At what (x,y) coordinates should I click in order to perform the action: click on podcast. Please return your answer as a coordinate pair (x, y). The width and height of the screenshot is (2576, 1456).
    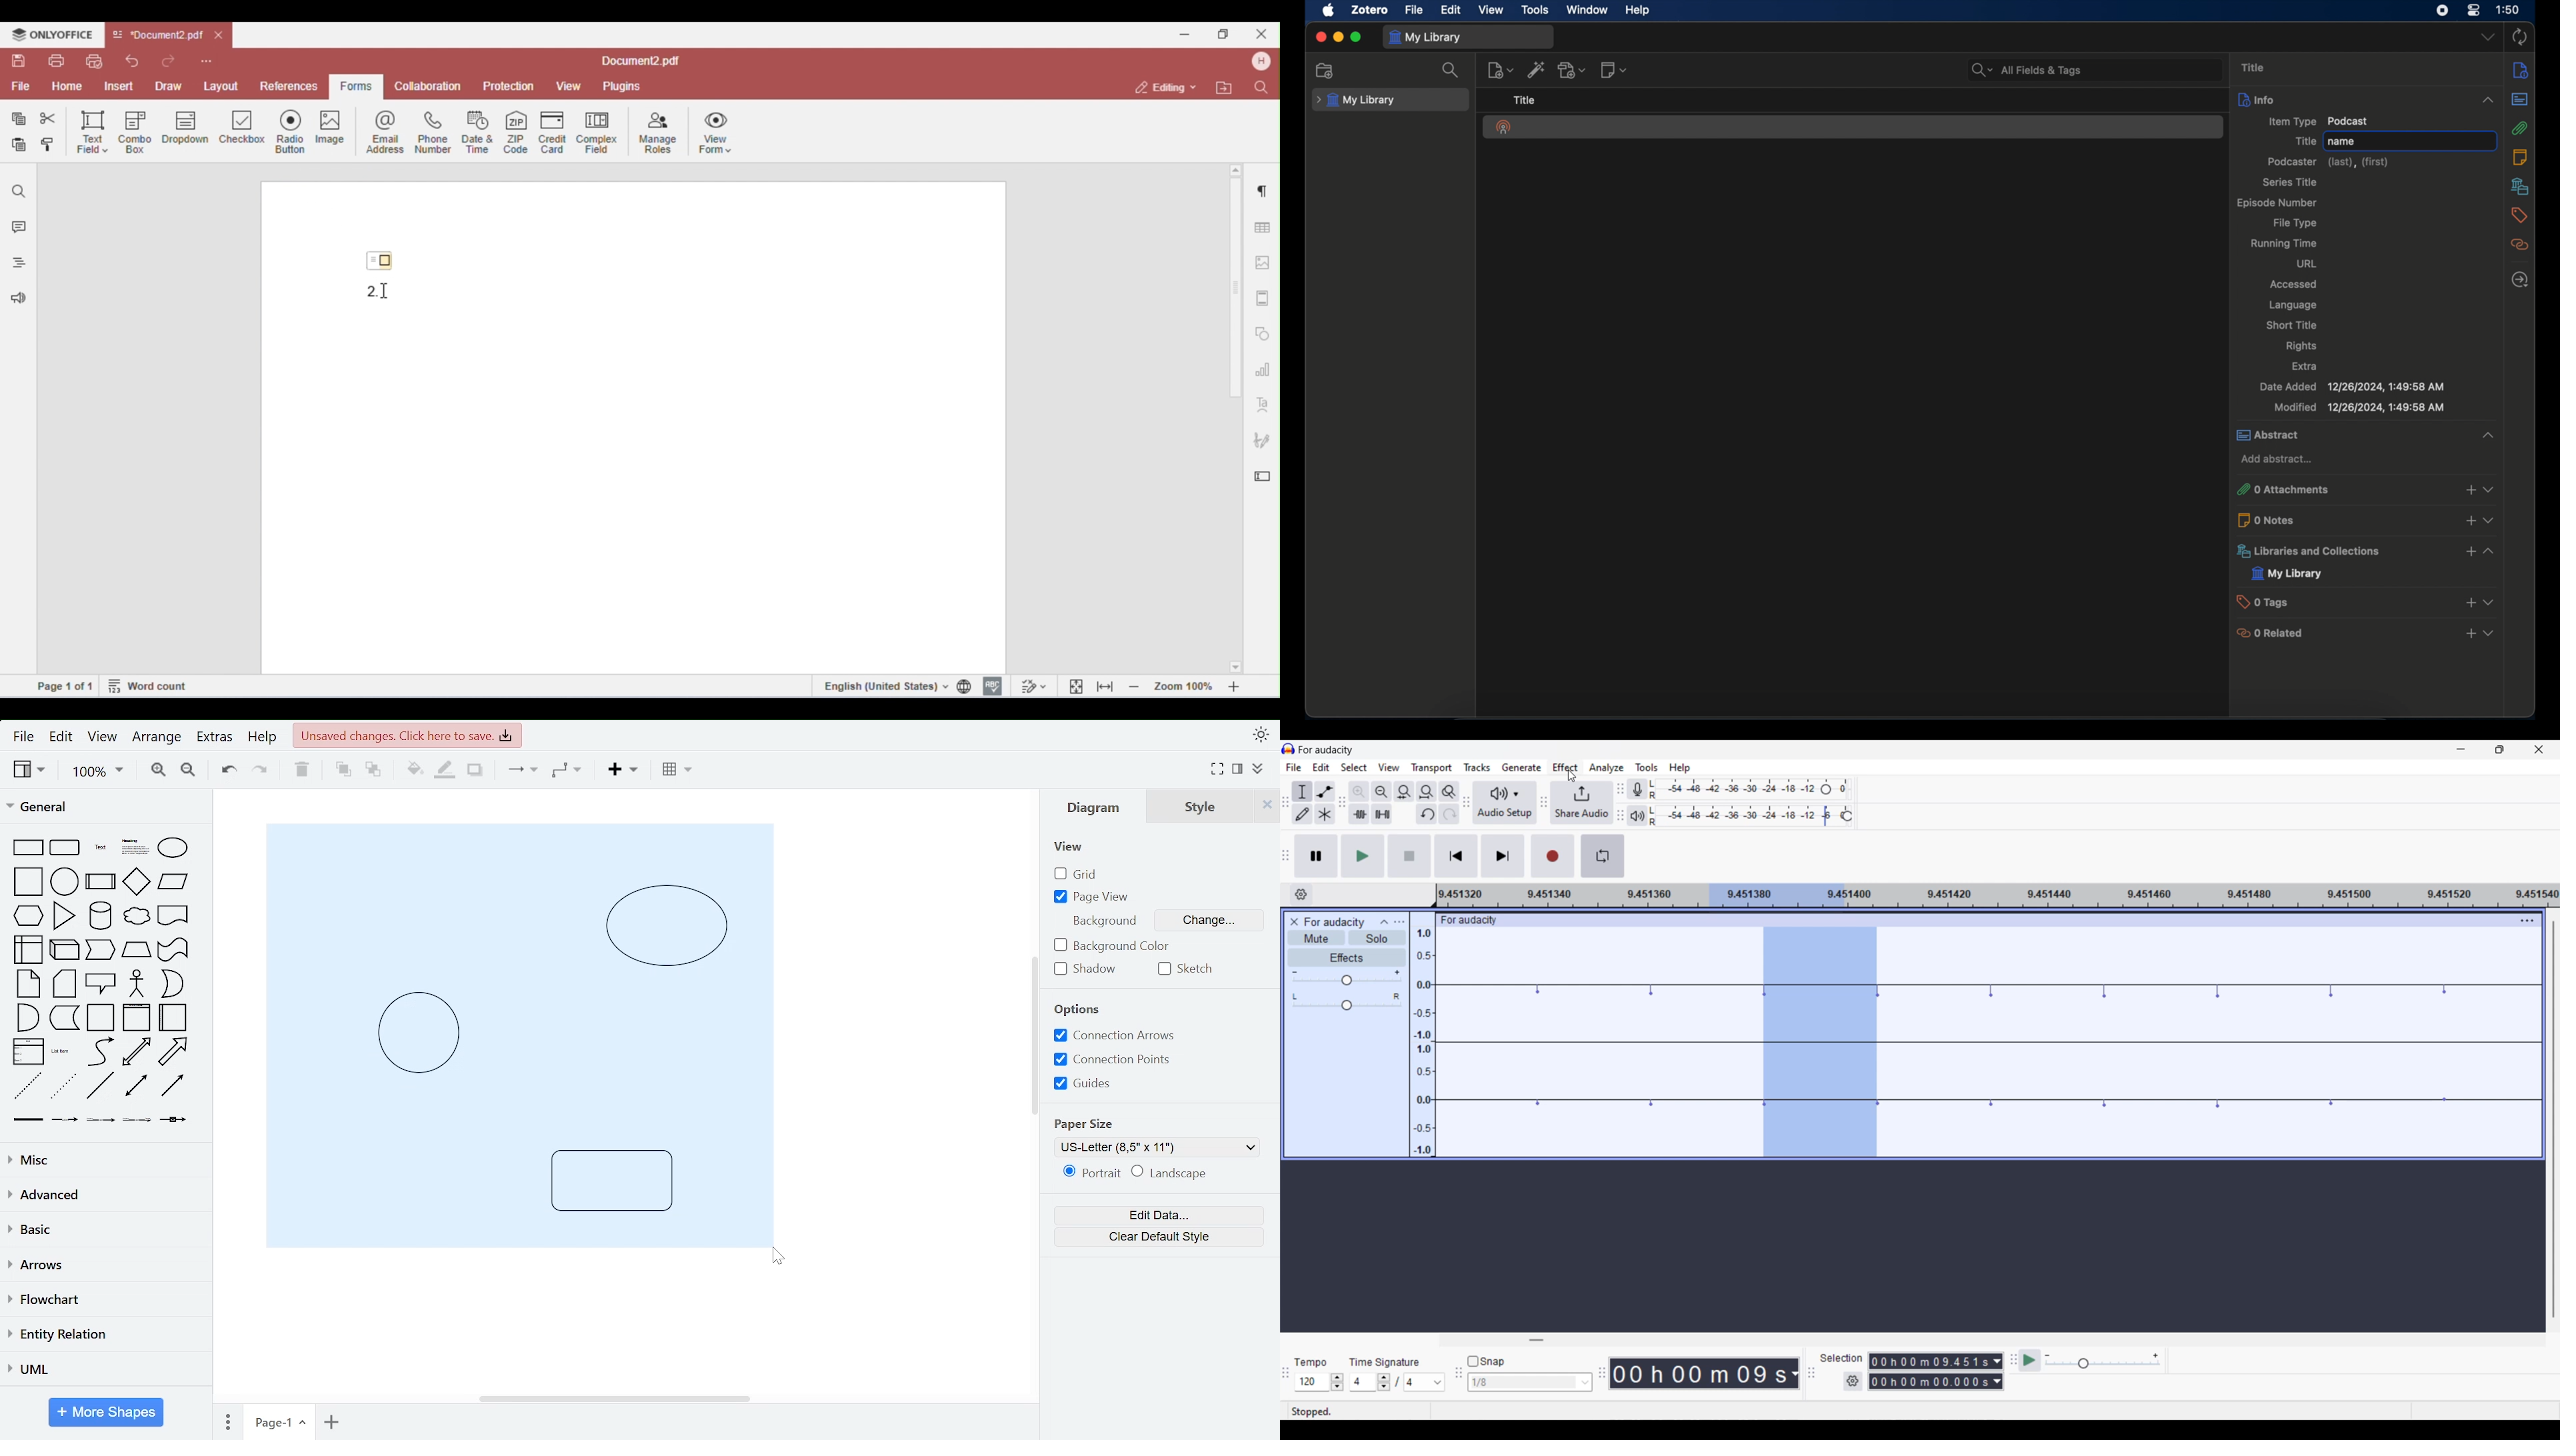
    Looking at the image, I should click on (1504, 127).